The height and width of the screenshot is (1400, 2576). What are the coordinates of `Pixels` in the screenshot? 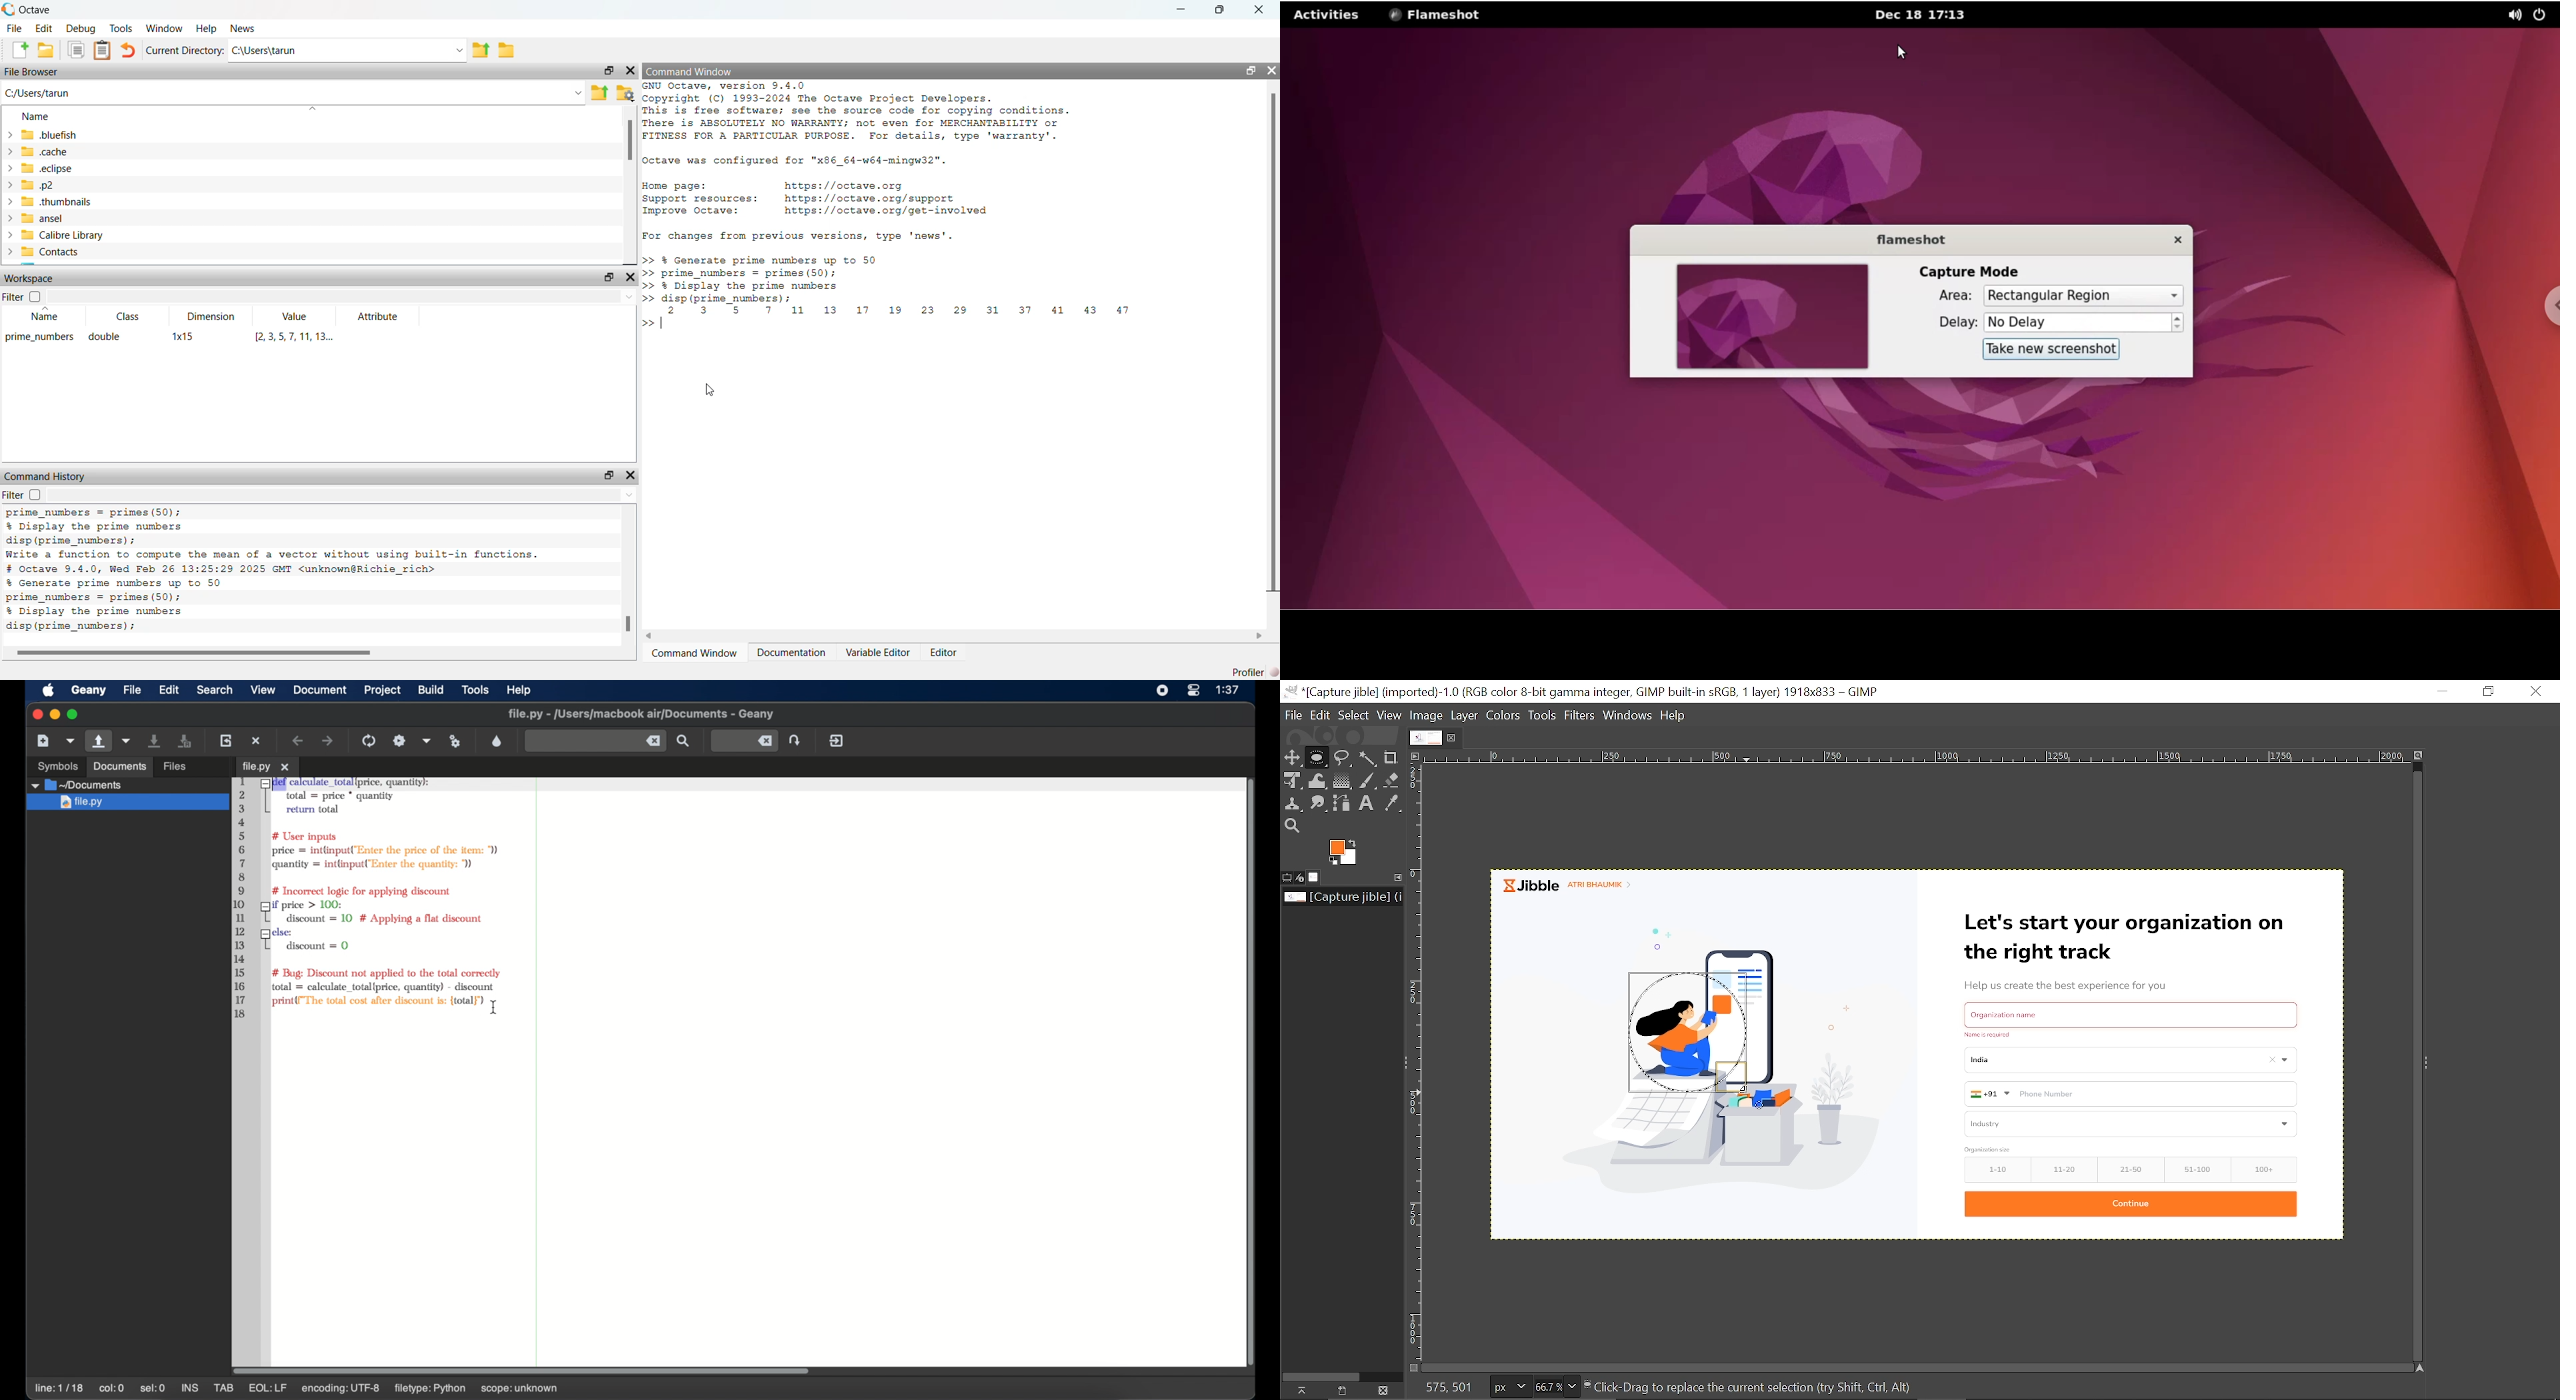 It's located at (1507, 1388).